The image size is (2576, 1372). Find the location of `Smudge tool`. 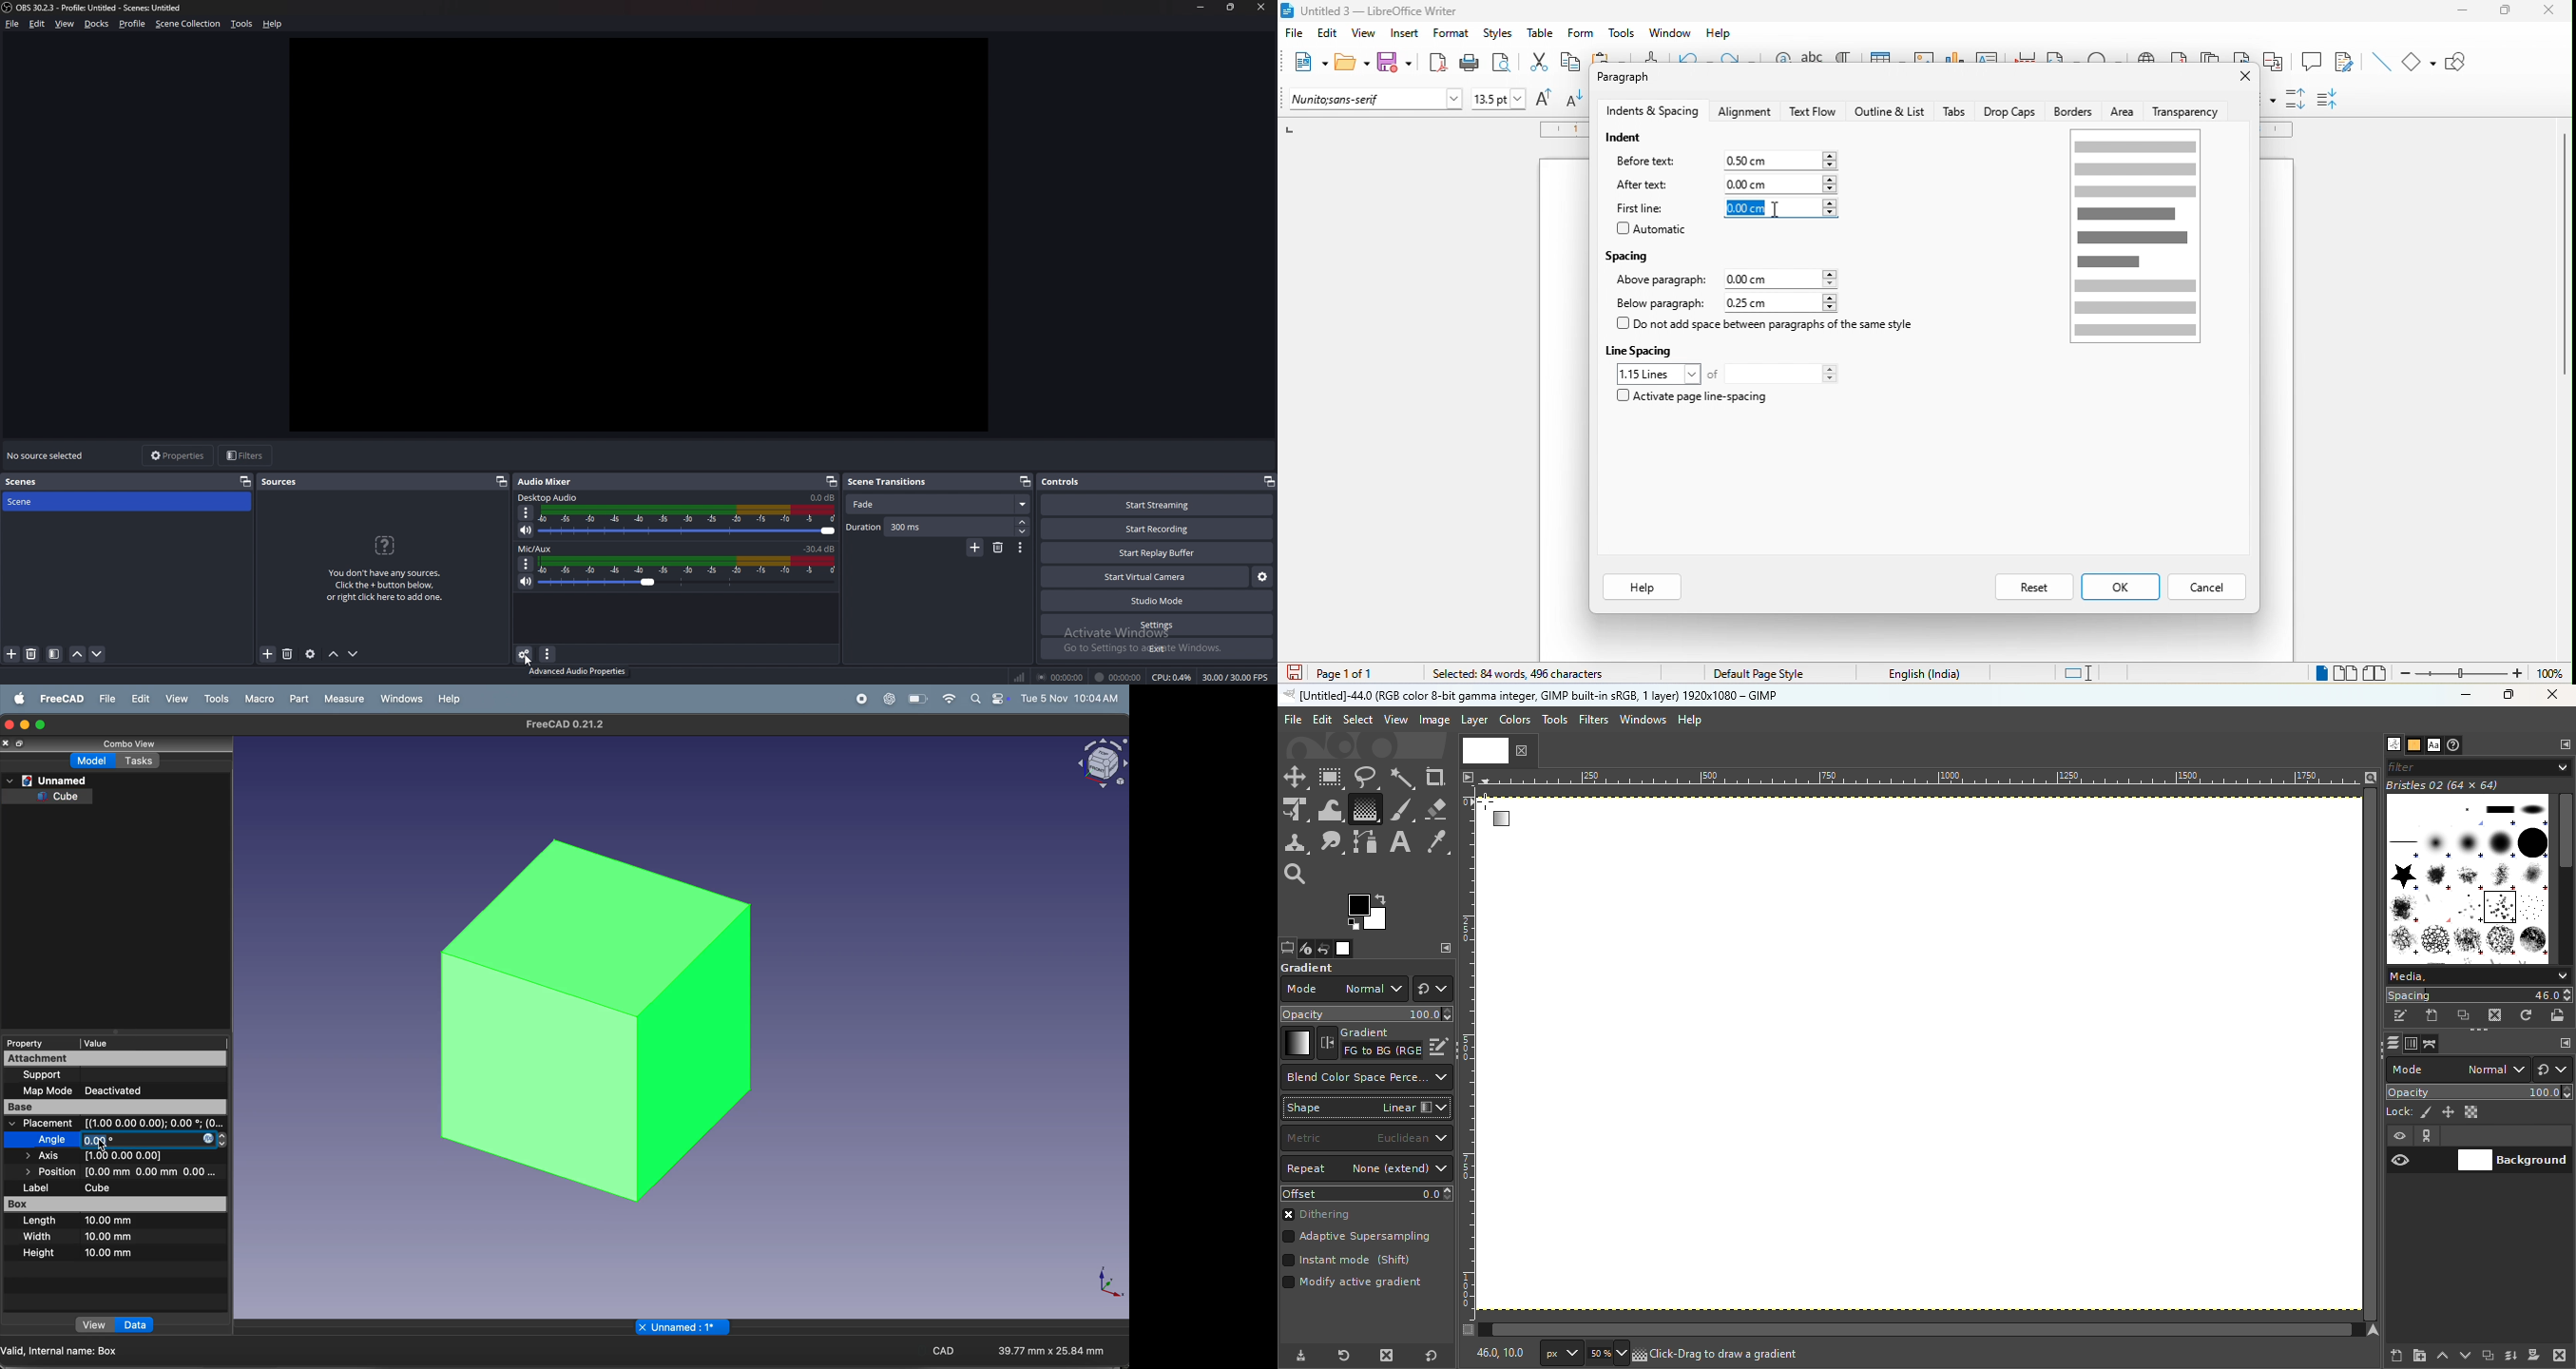

Smudge tool is located at coordinates (1332, 842).